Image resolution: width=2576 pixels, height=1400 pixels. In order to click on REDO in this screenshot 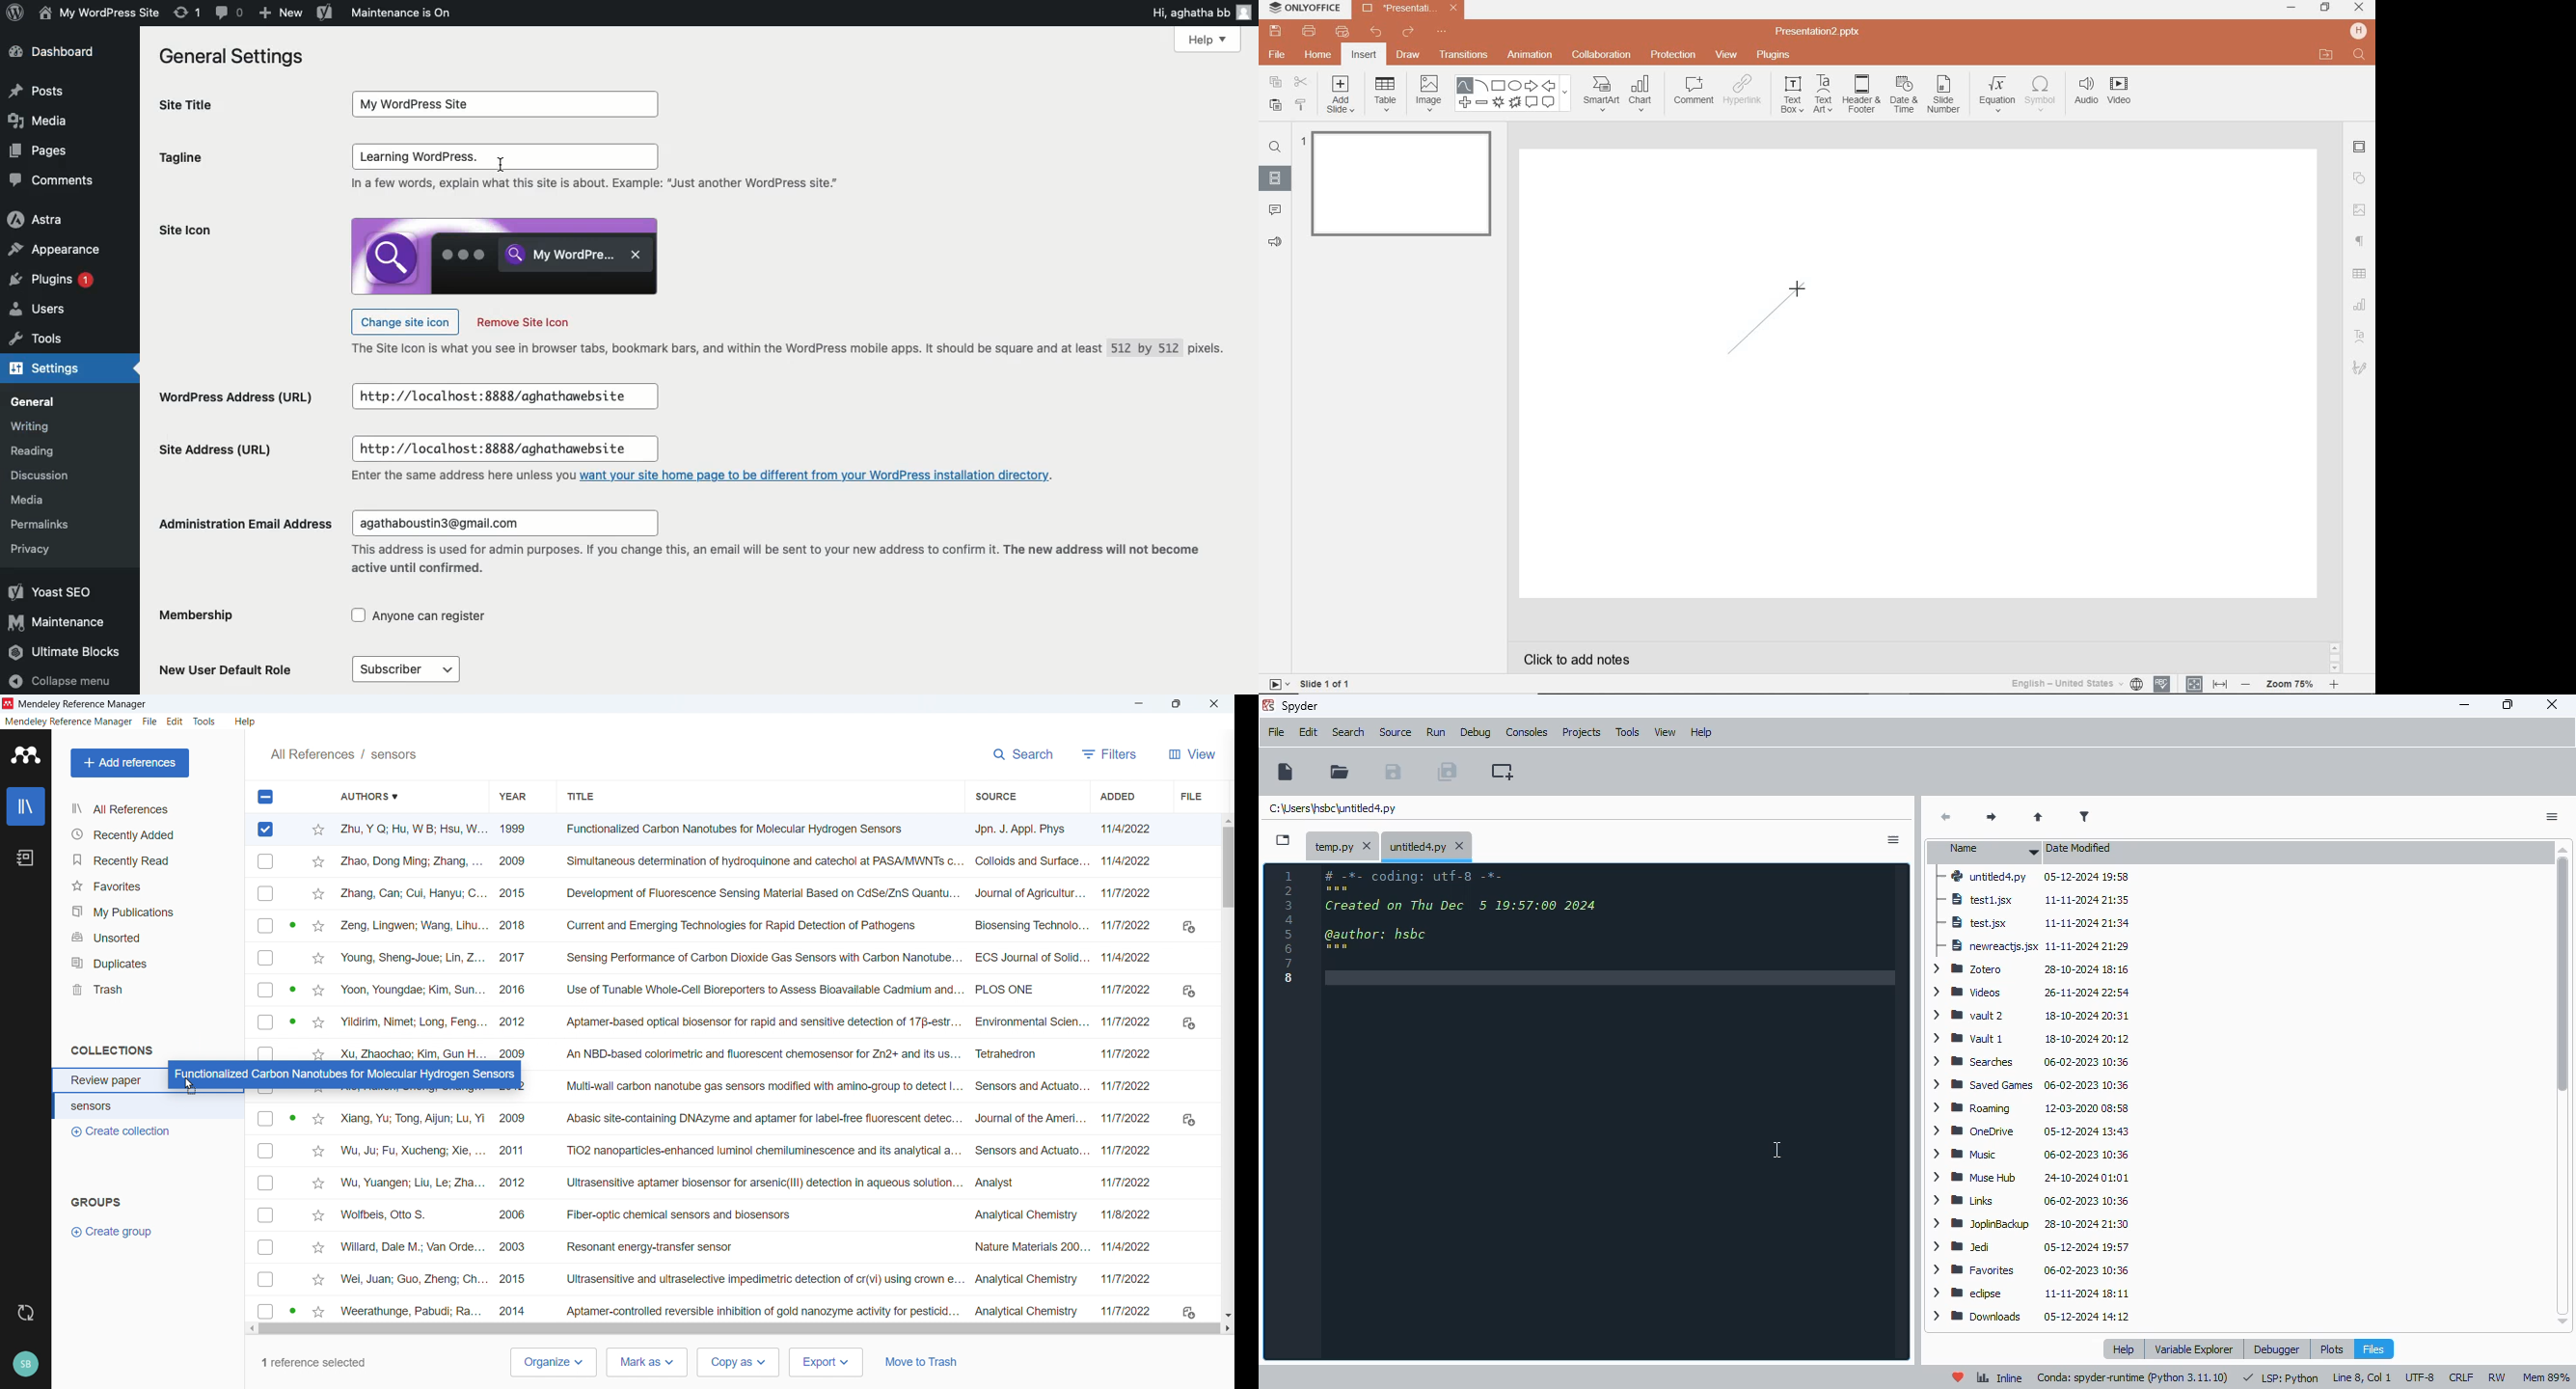, I will do `click(1408, 33)`.